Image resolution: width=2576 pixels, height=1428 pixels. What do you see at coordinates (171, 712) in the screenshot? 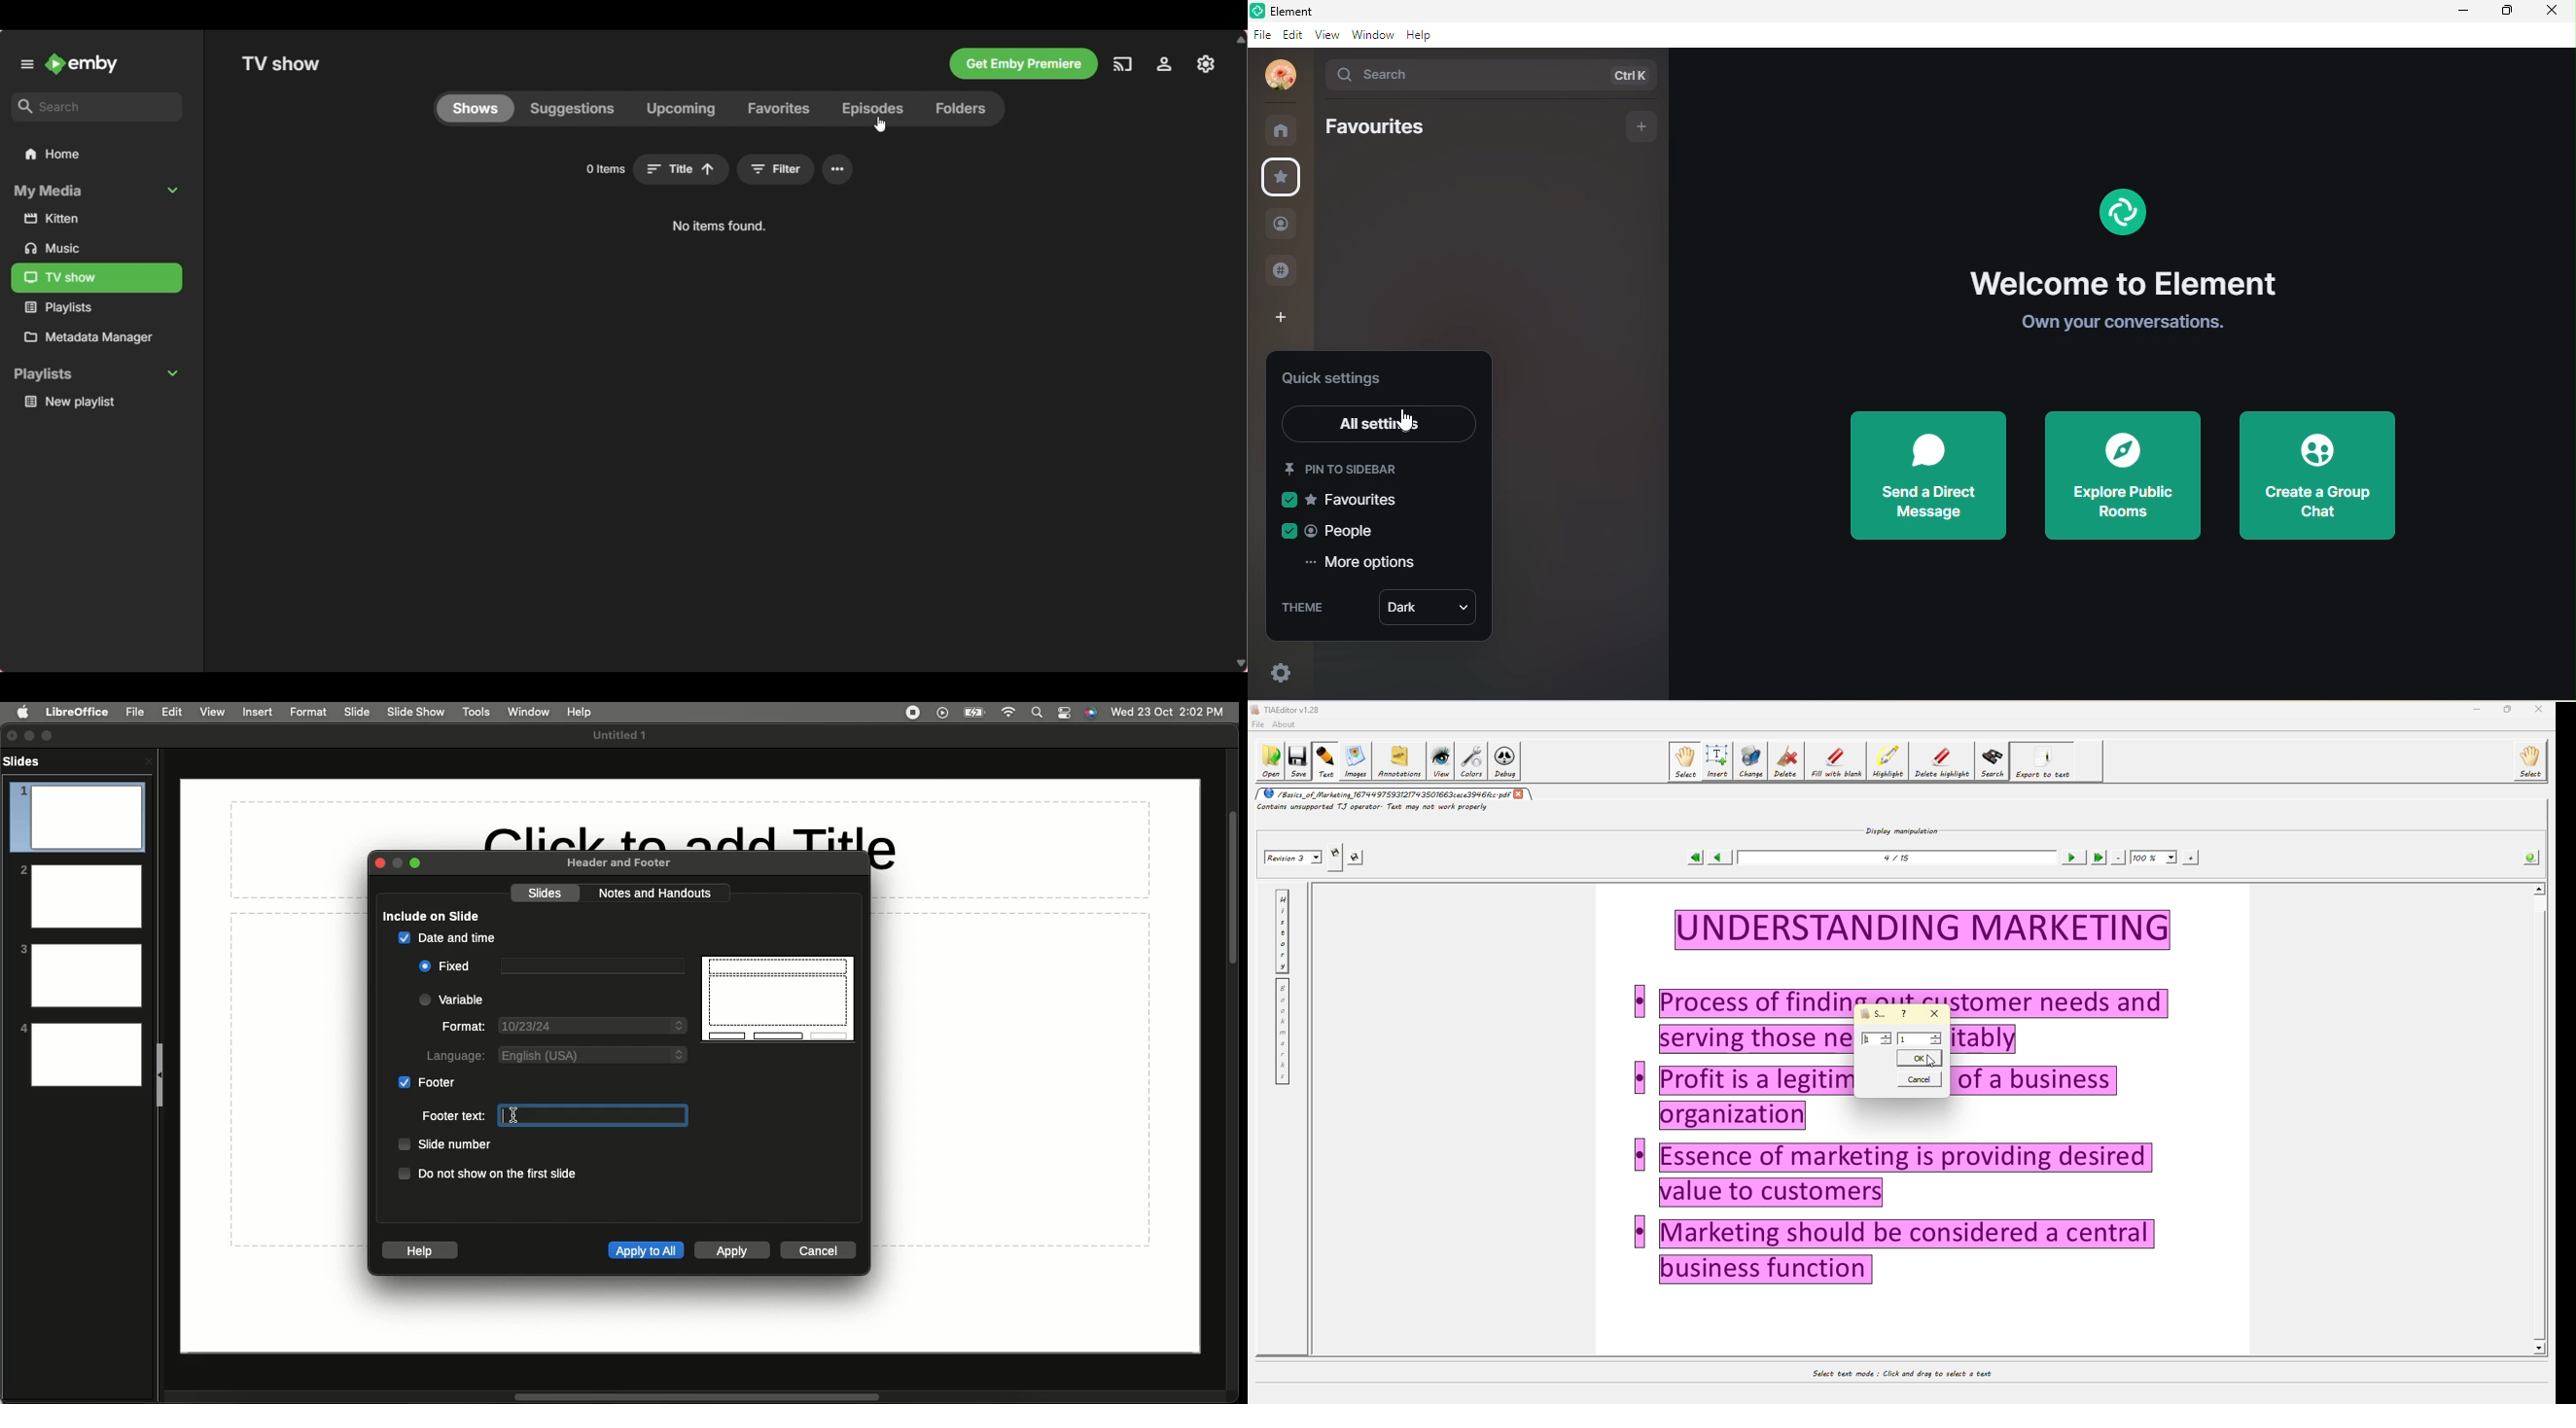
I see `Edit` at bounding box center [171, 712].